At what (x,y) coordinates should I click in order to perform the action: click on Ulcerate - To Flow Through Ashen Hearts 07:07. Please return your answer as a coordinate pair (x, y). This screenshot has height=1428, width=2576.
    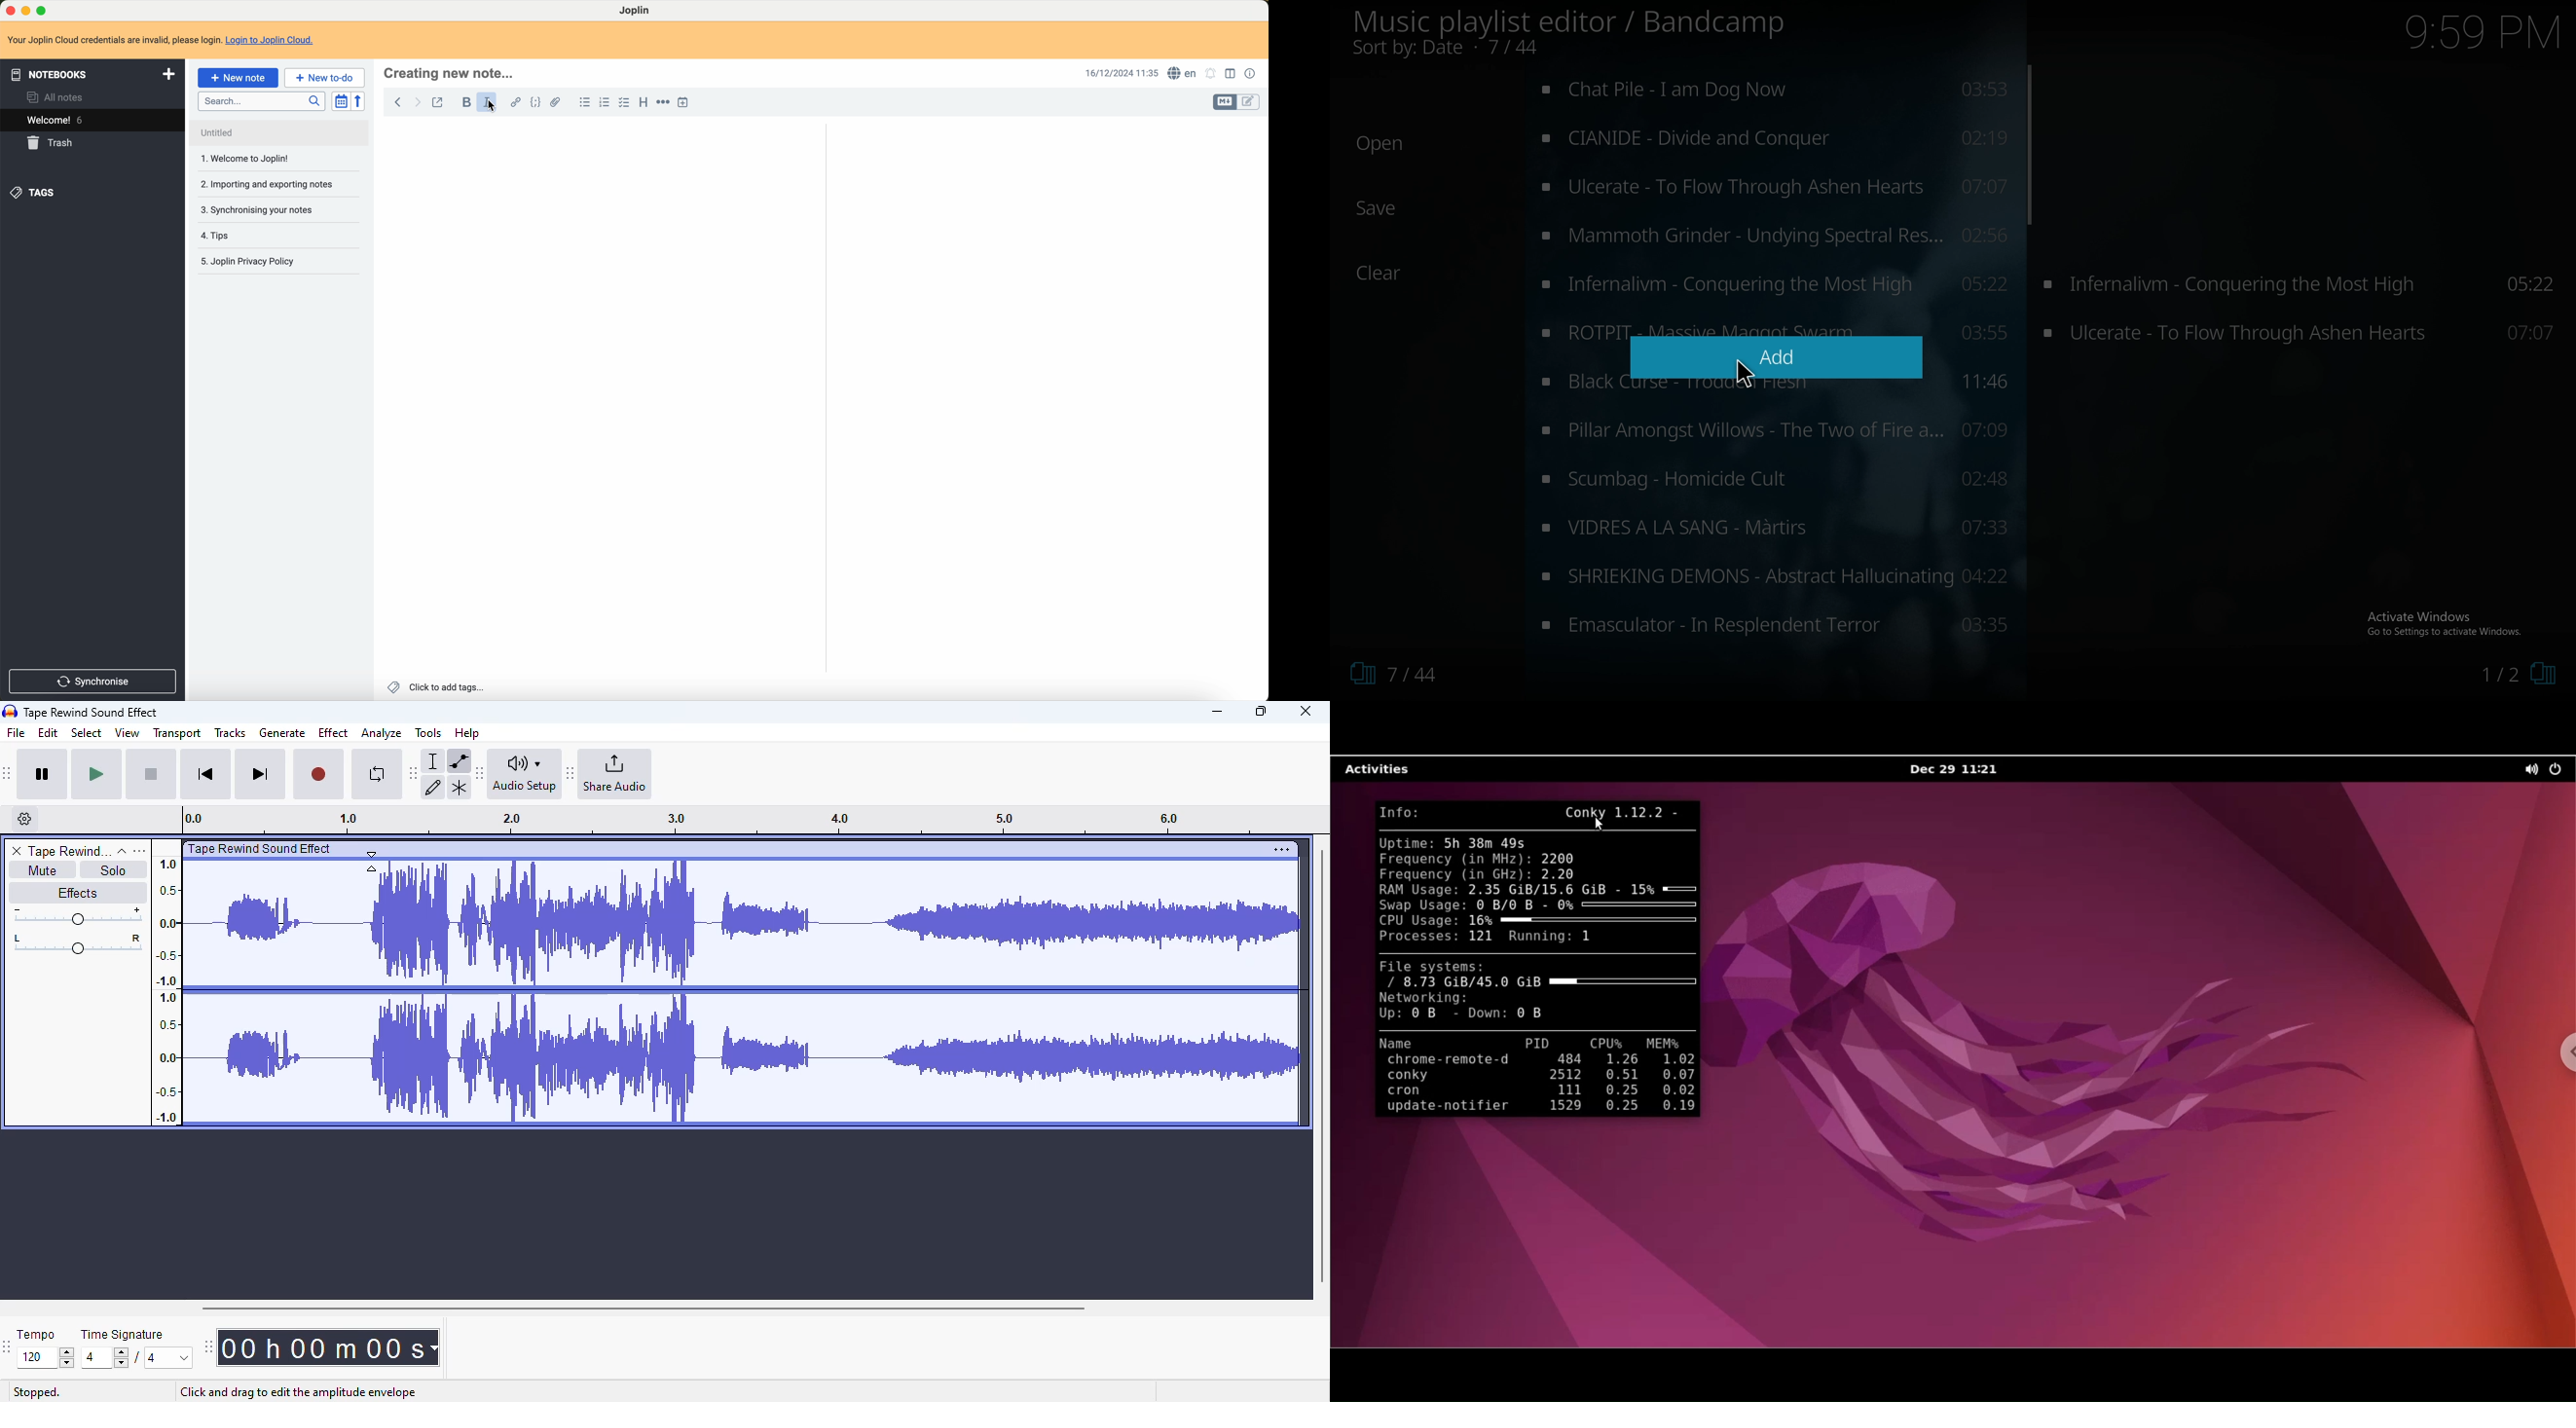
    Looking at the image, I should click on (2303, 335).